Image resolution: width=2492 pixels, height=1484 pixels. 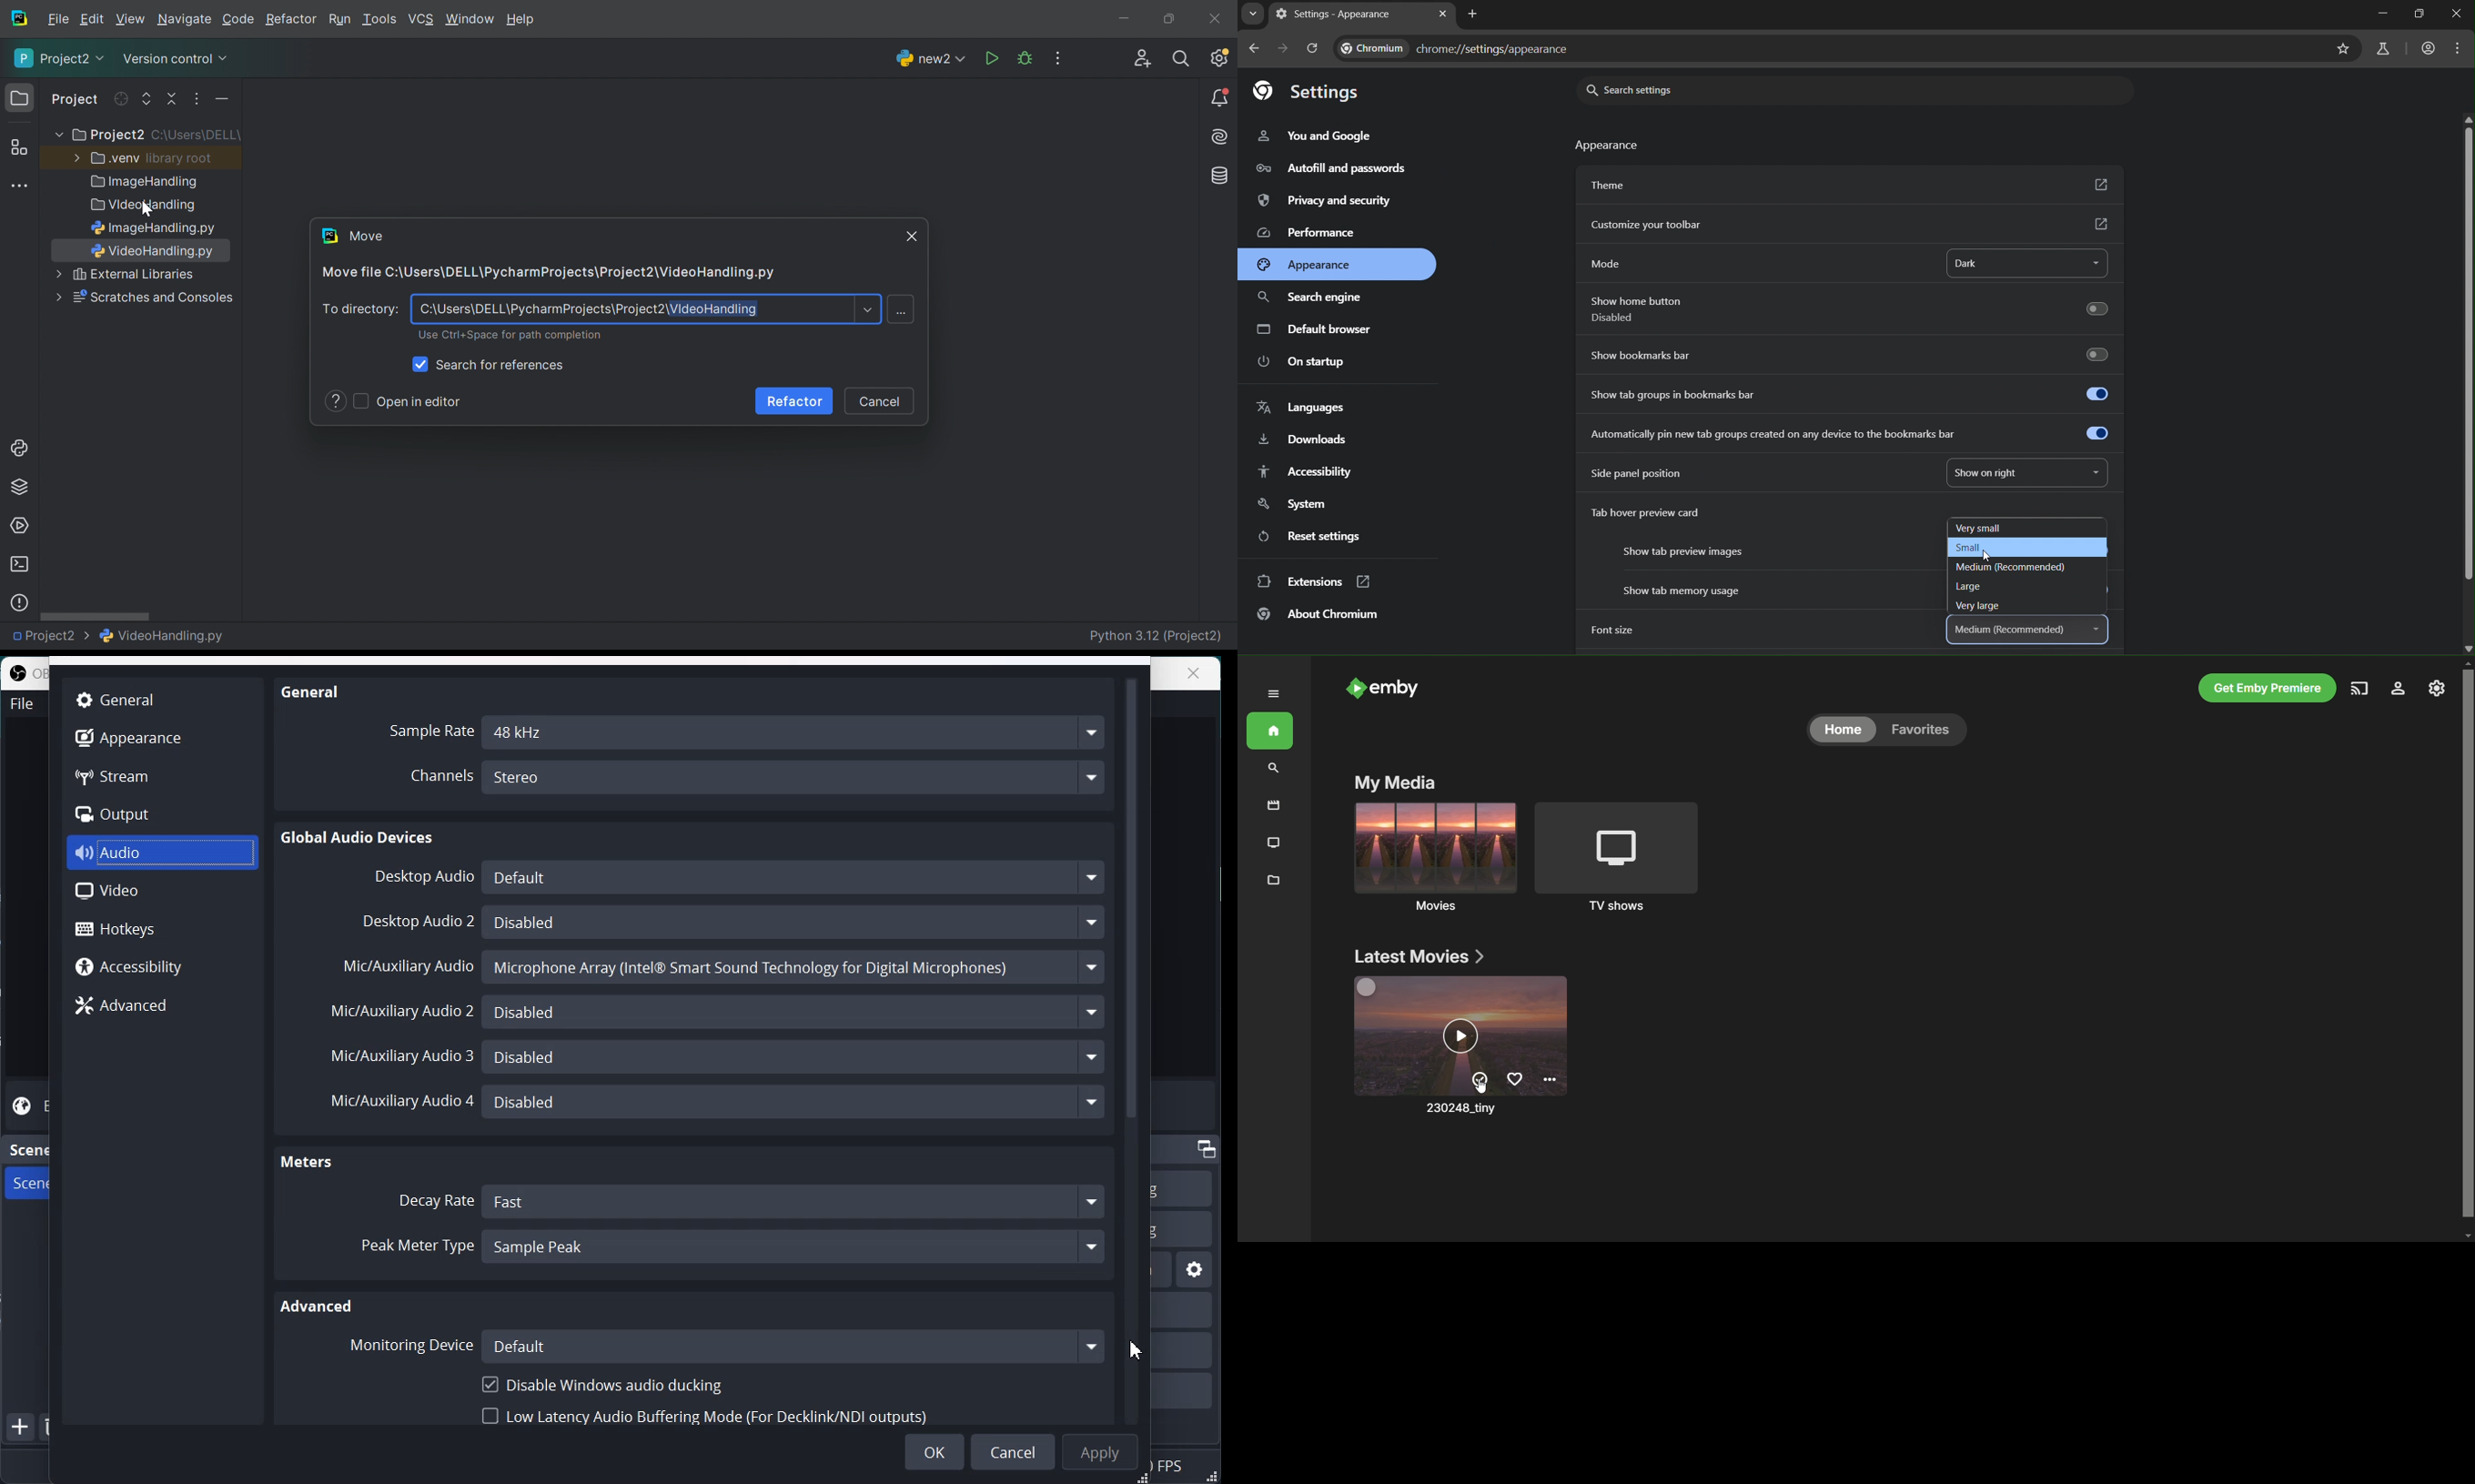 I want to click on Desktop Audio 2 , so click(x=419, y=922).